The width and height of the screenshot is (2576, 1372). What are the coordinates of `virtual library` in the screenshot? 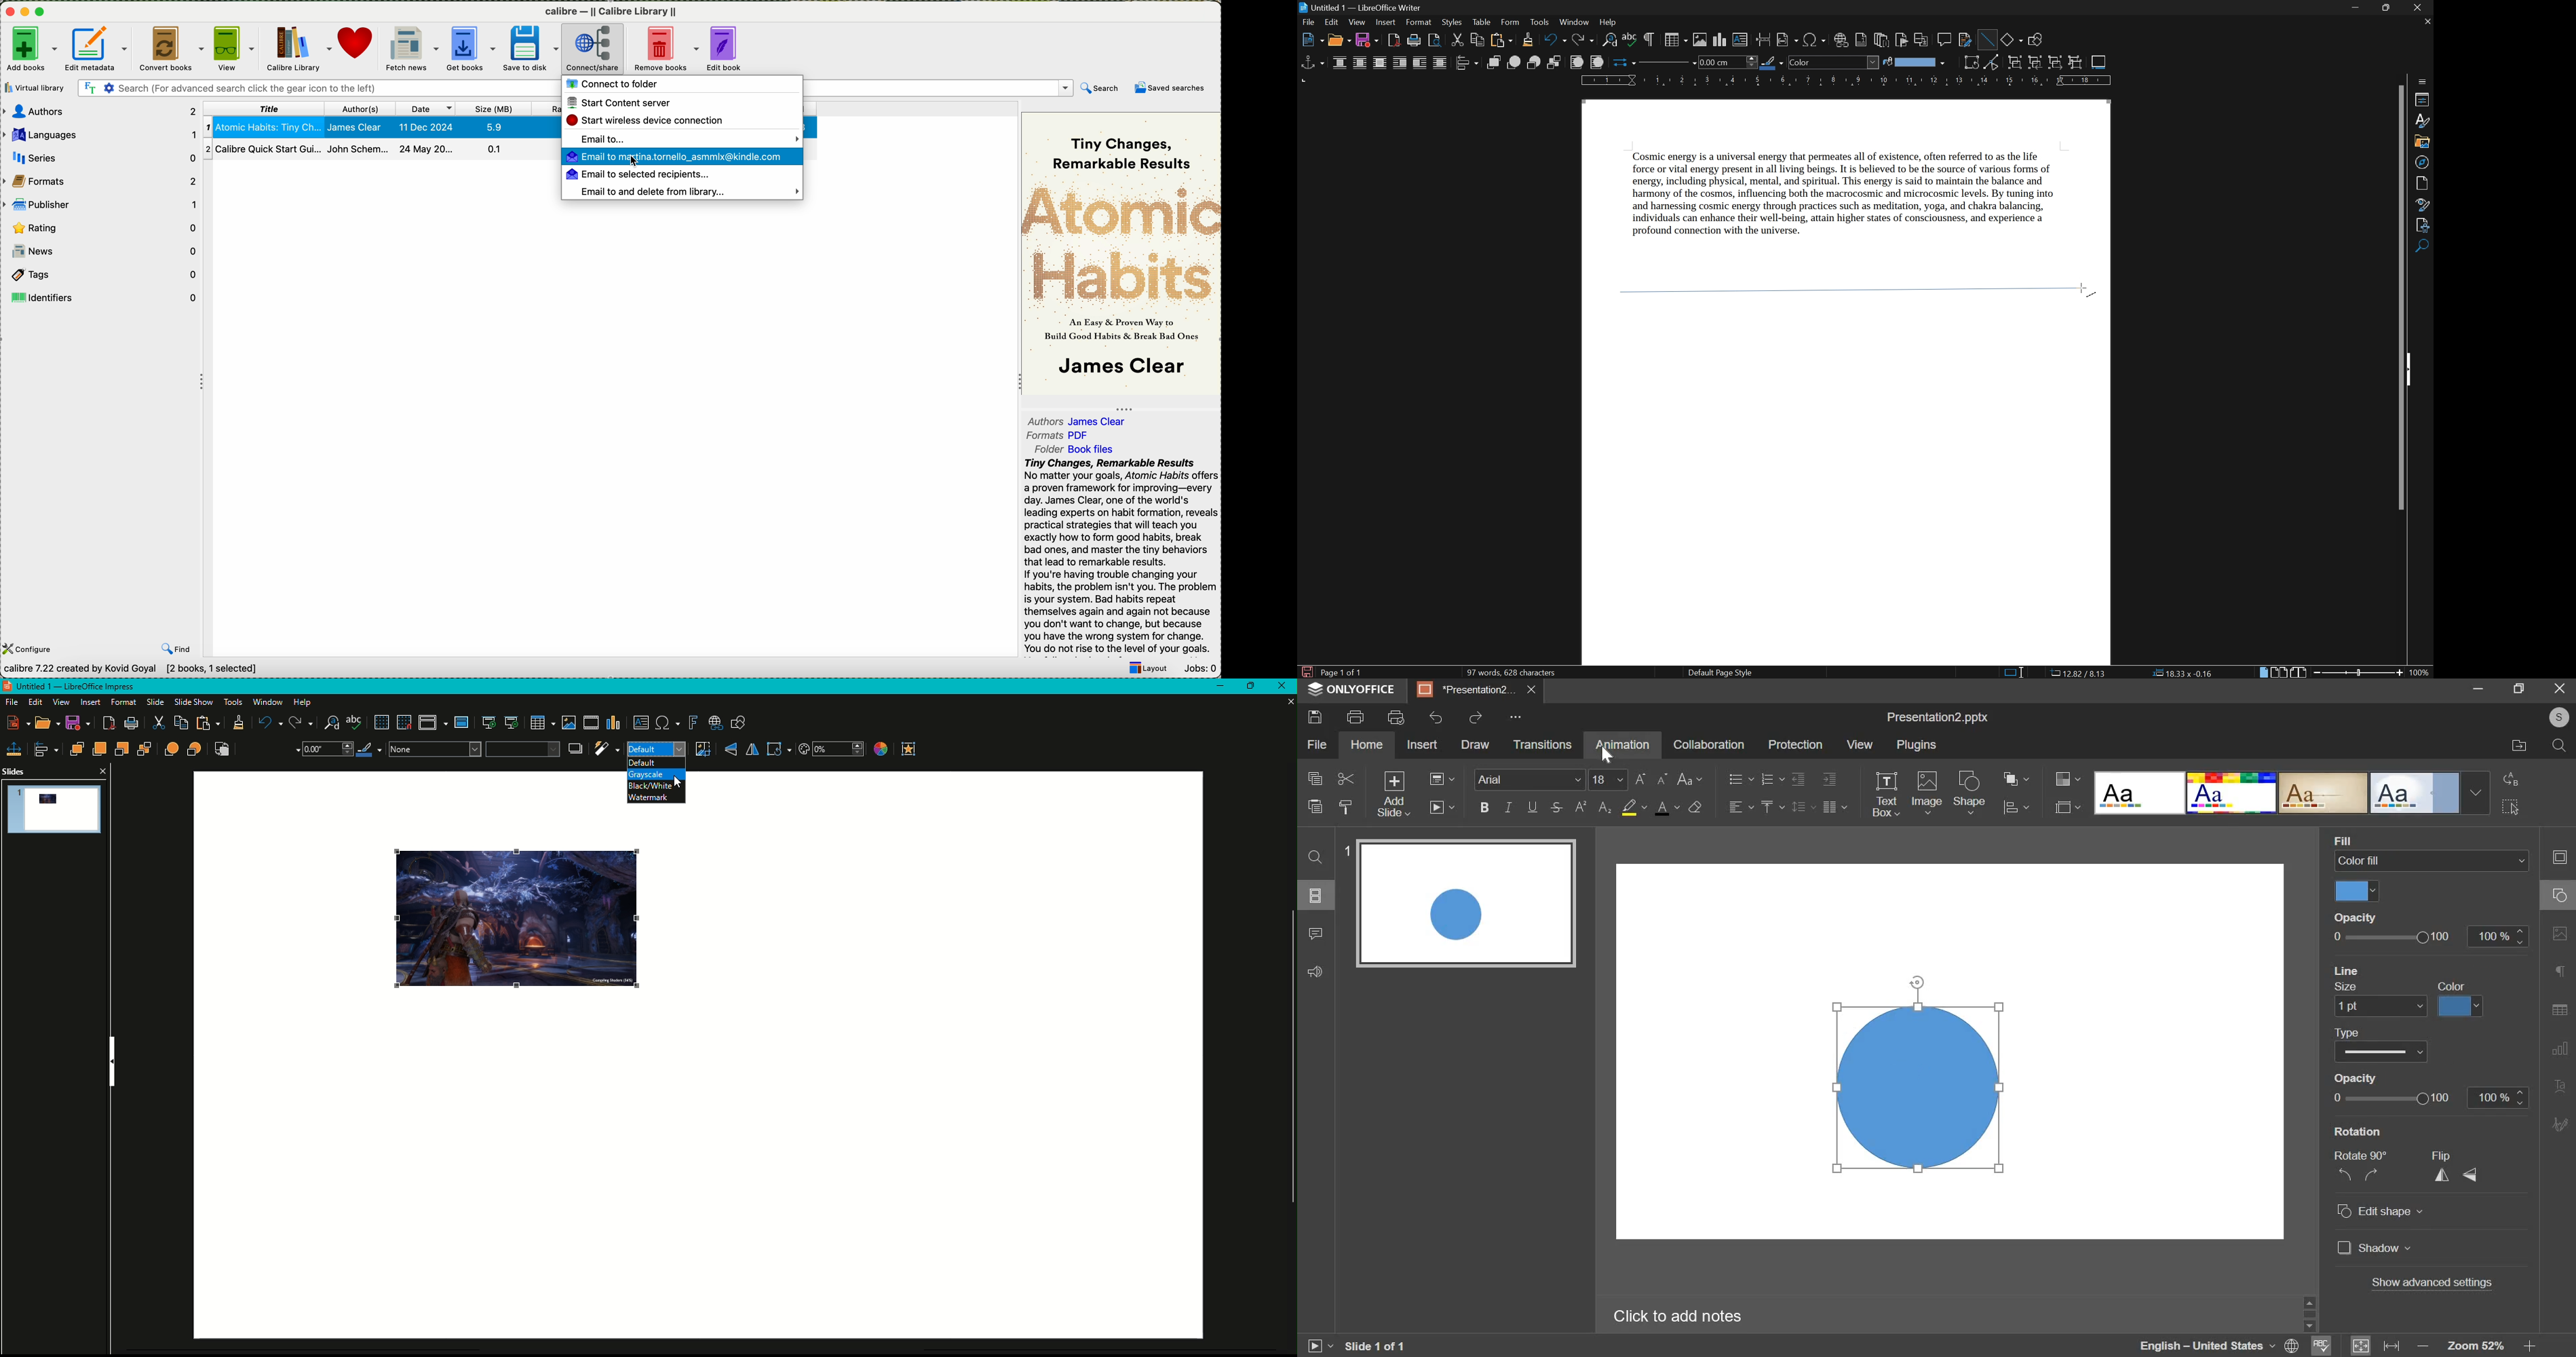 It's located at (35, 88).